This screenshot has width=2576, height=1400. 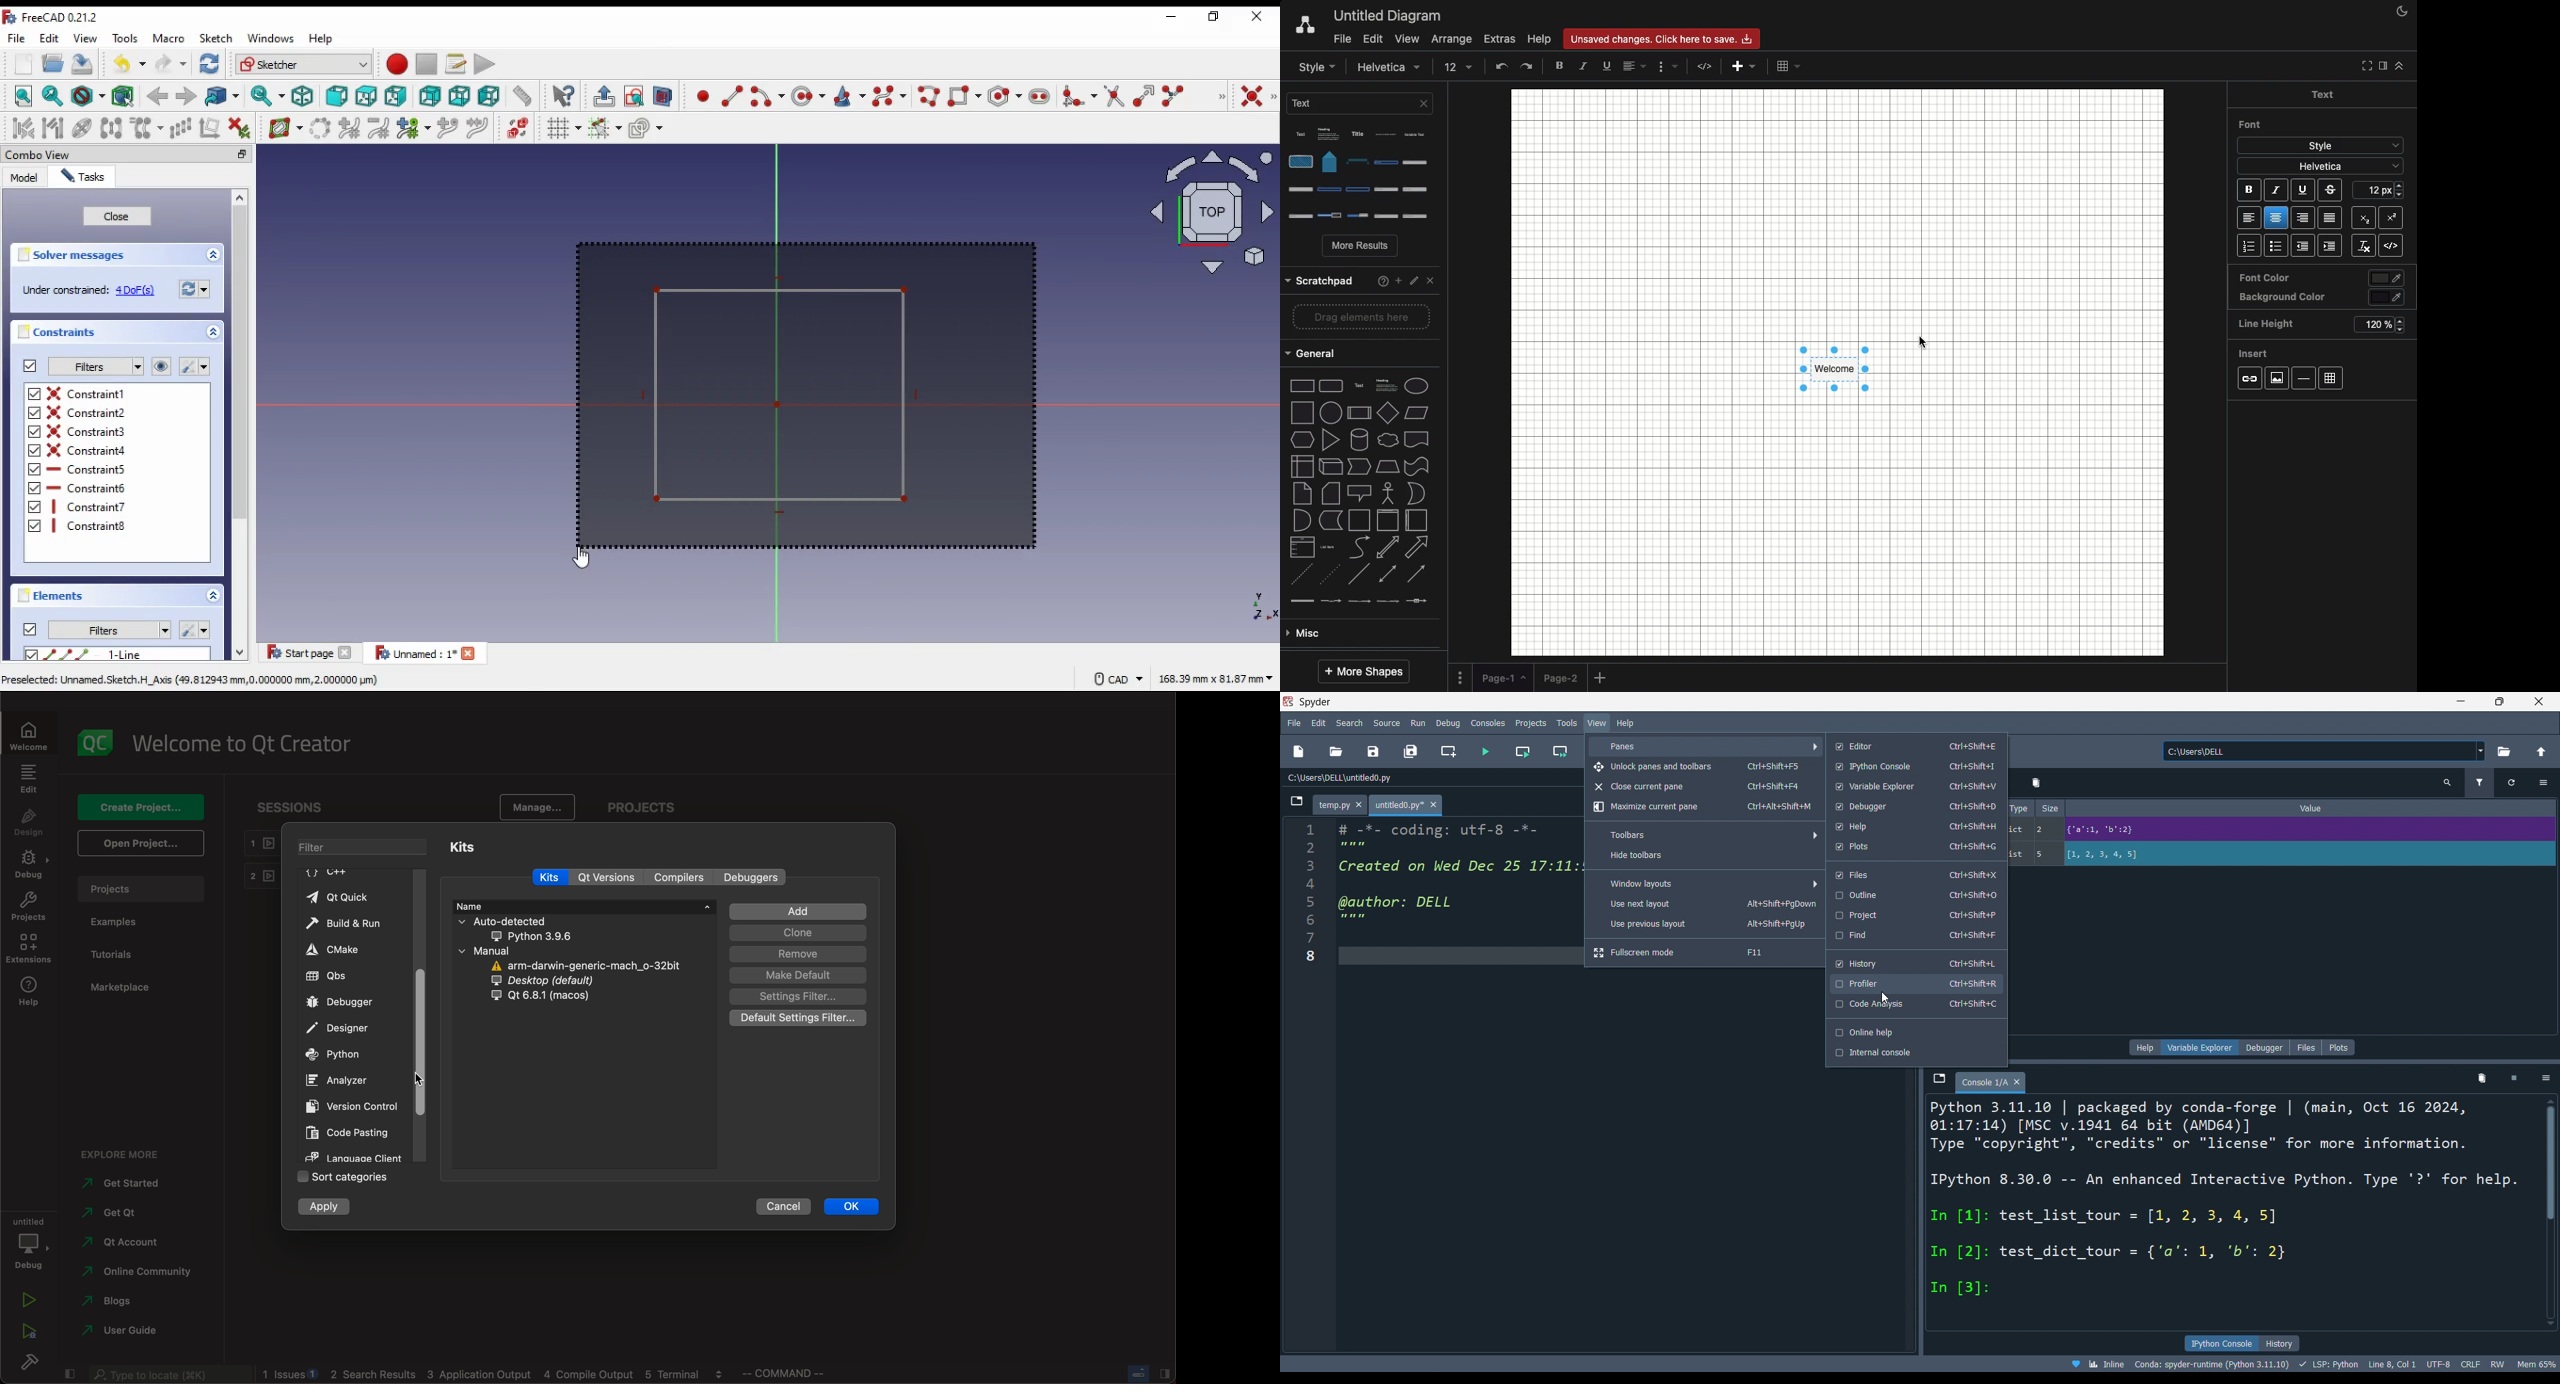 What do you see at coordinates (1365, 175) in the screenshot?
I see `Options` at bounding box center [1365, 175].